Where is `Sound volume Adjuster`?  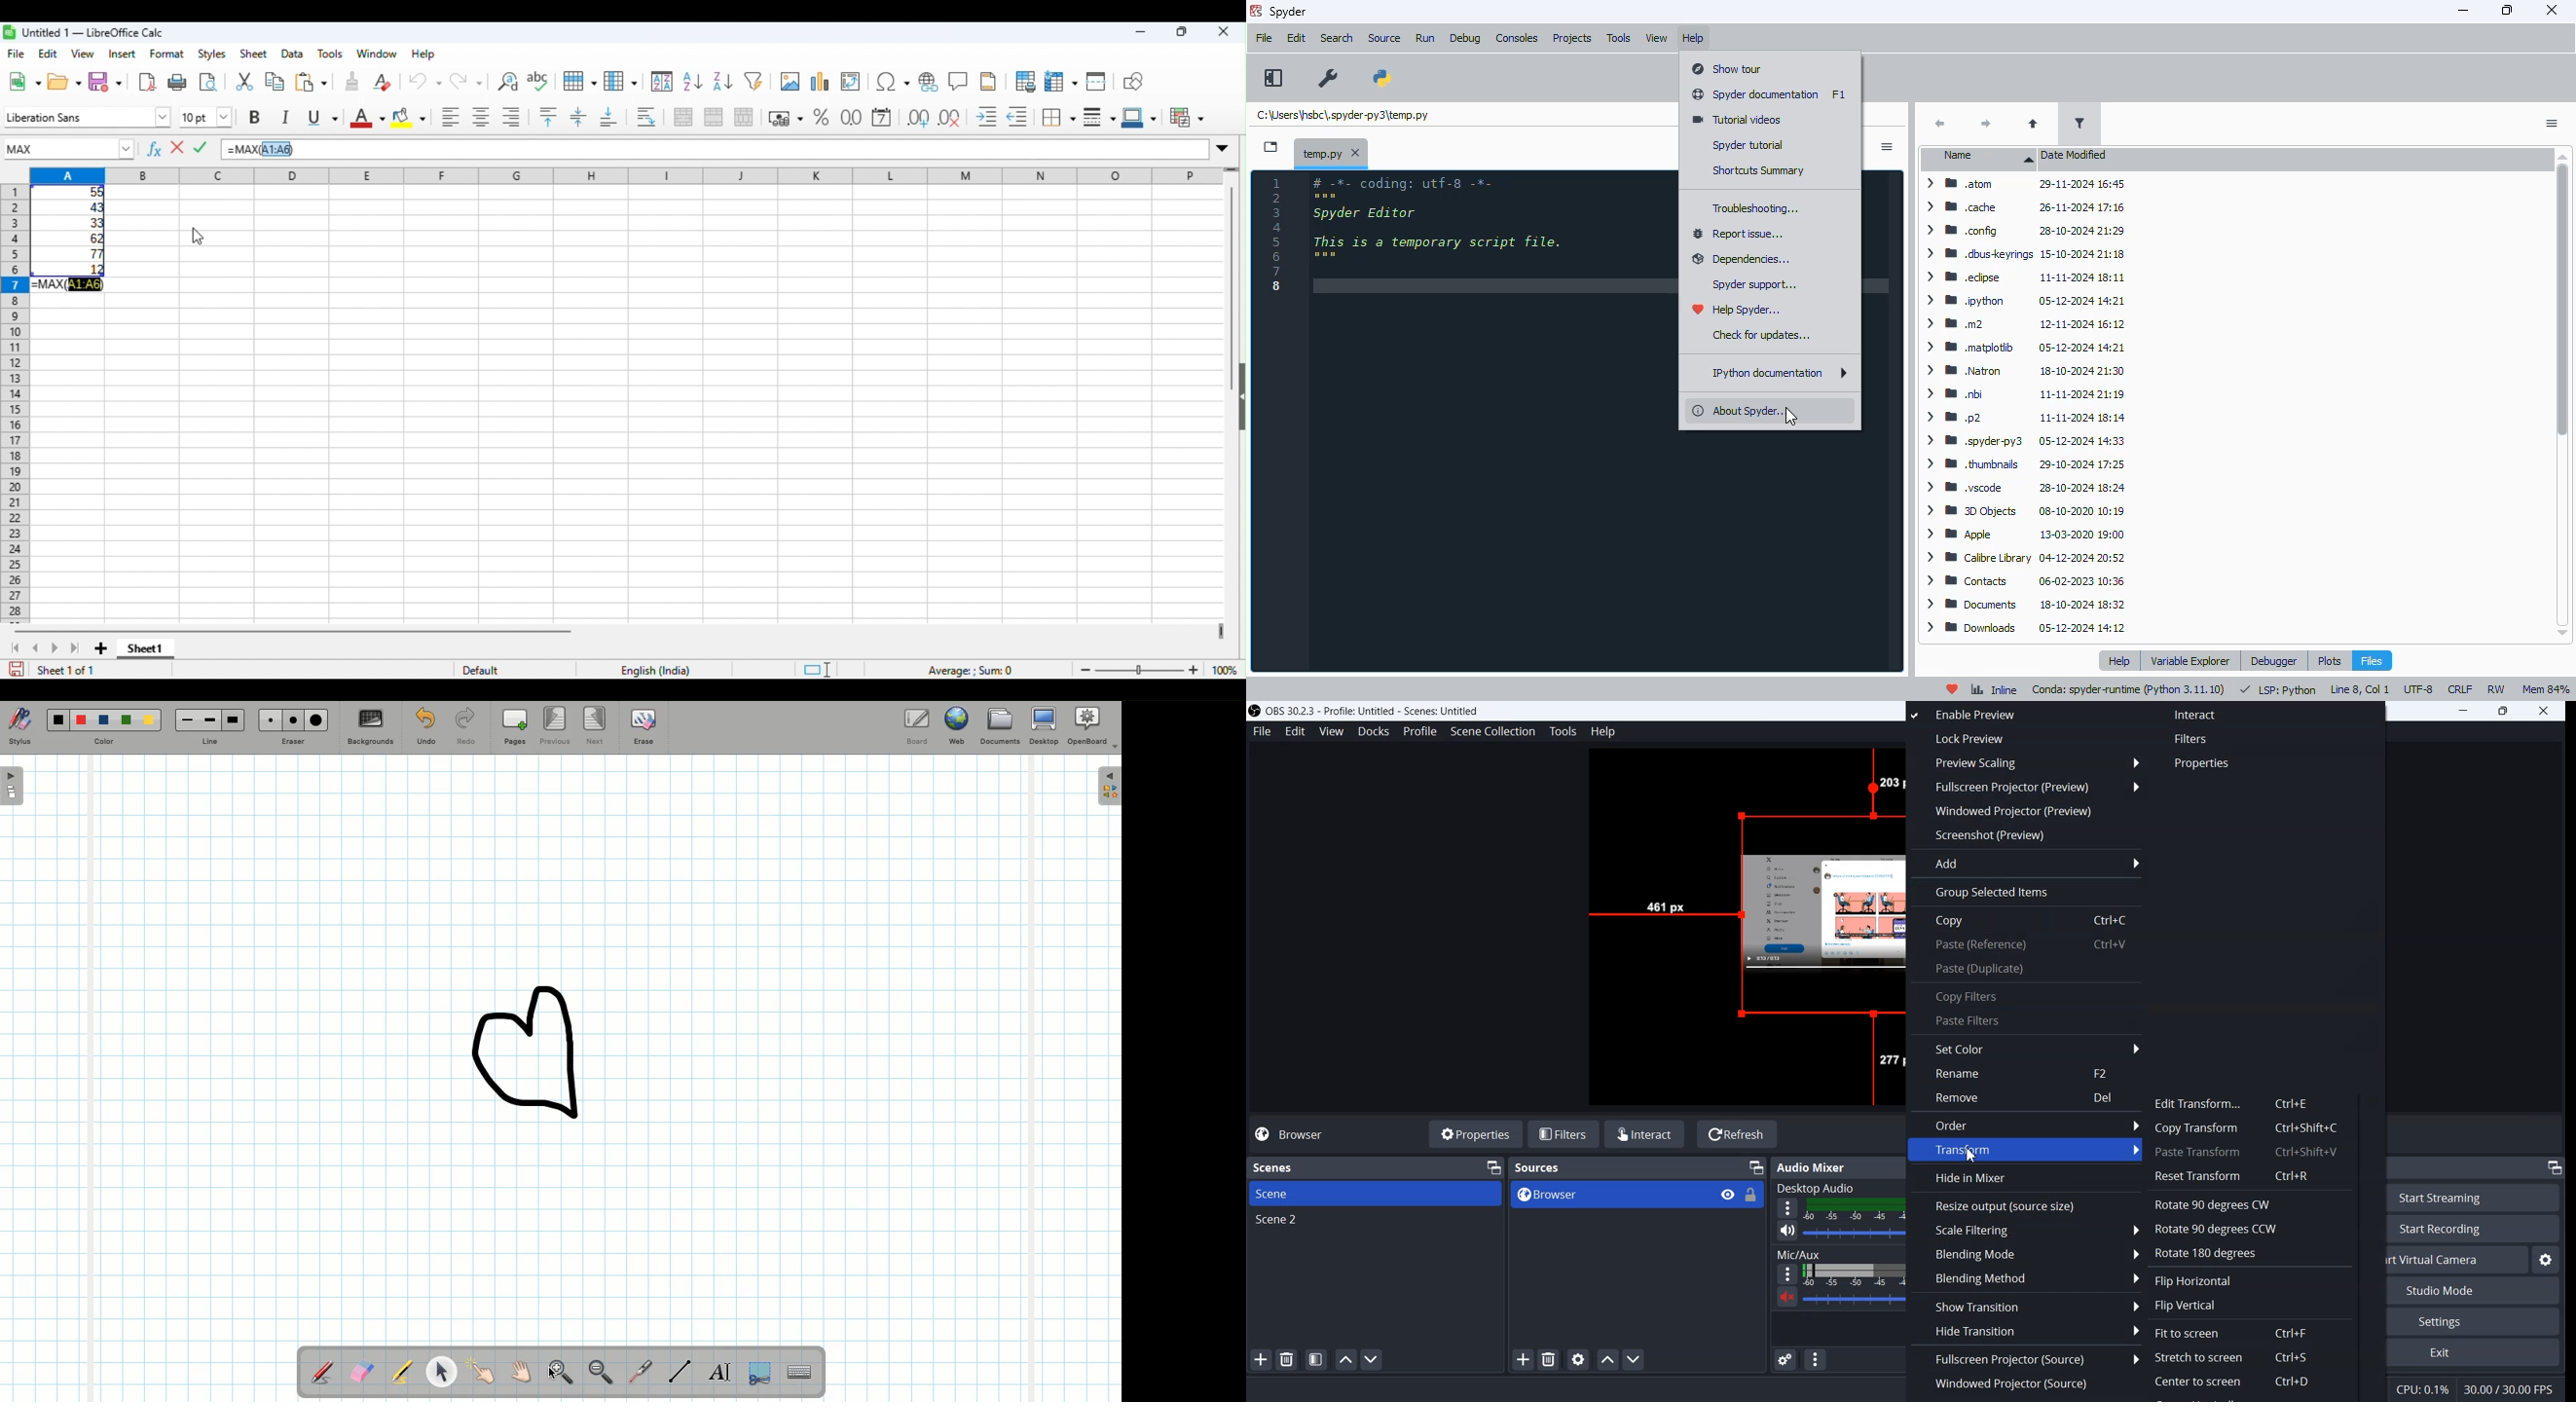 Sound volume Adjuster is located at coordinates (1854, 1232).